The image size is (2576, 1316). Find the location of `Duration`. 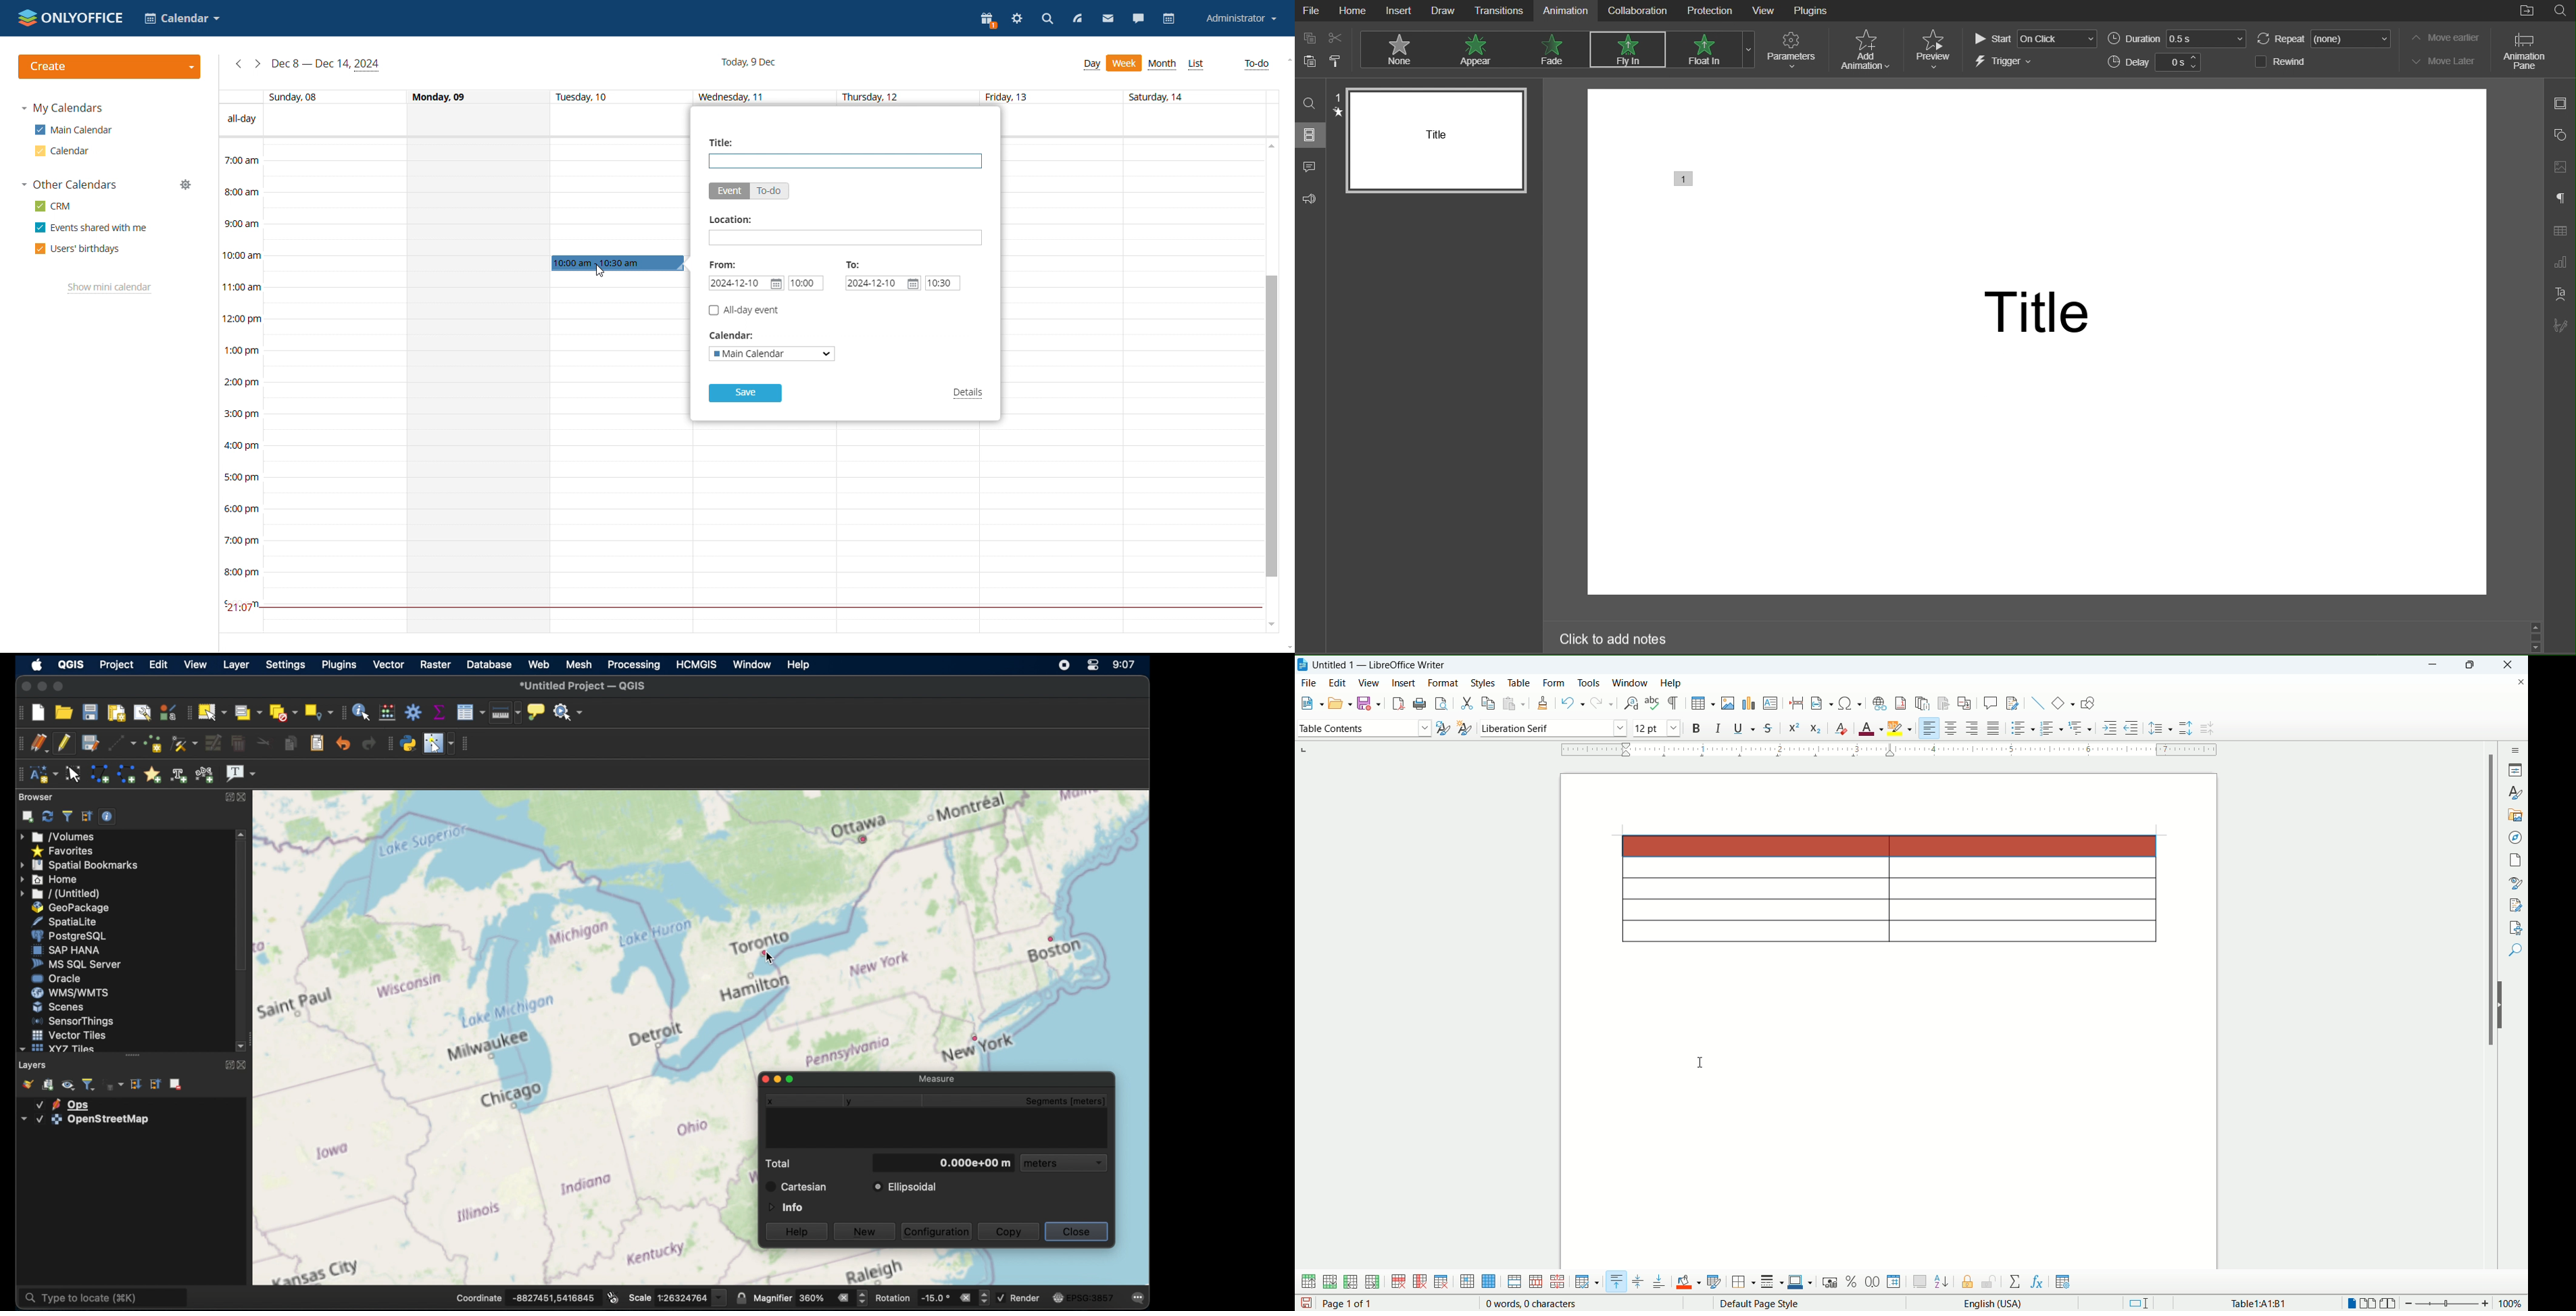

Duration is located at coordinates (2175, 39).